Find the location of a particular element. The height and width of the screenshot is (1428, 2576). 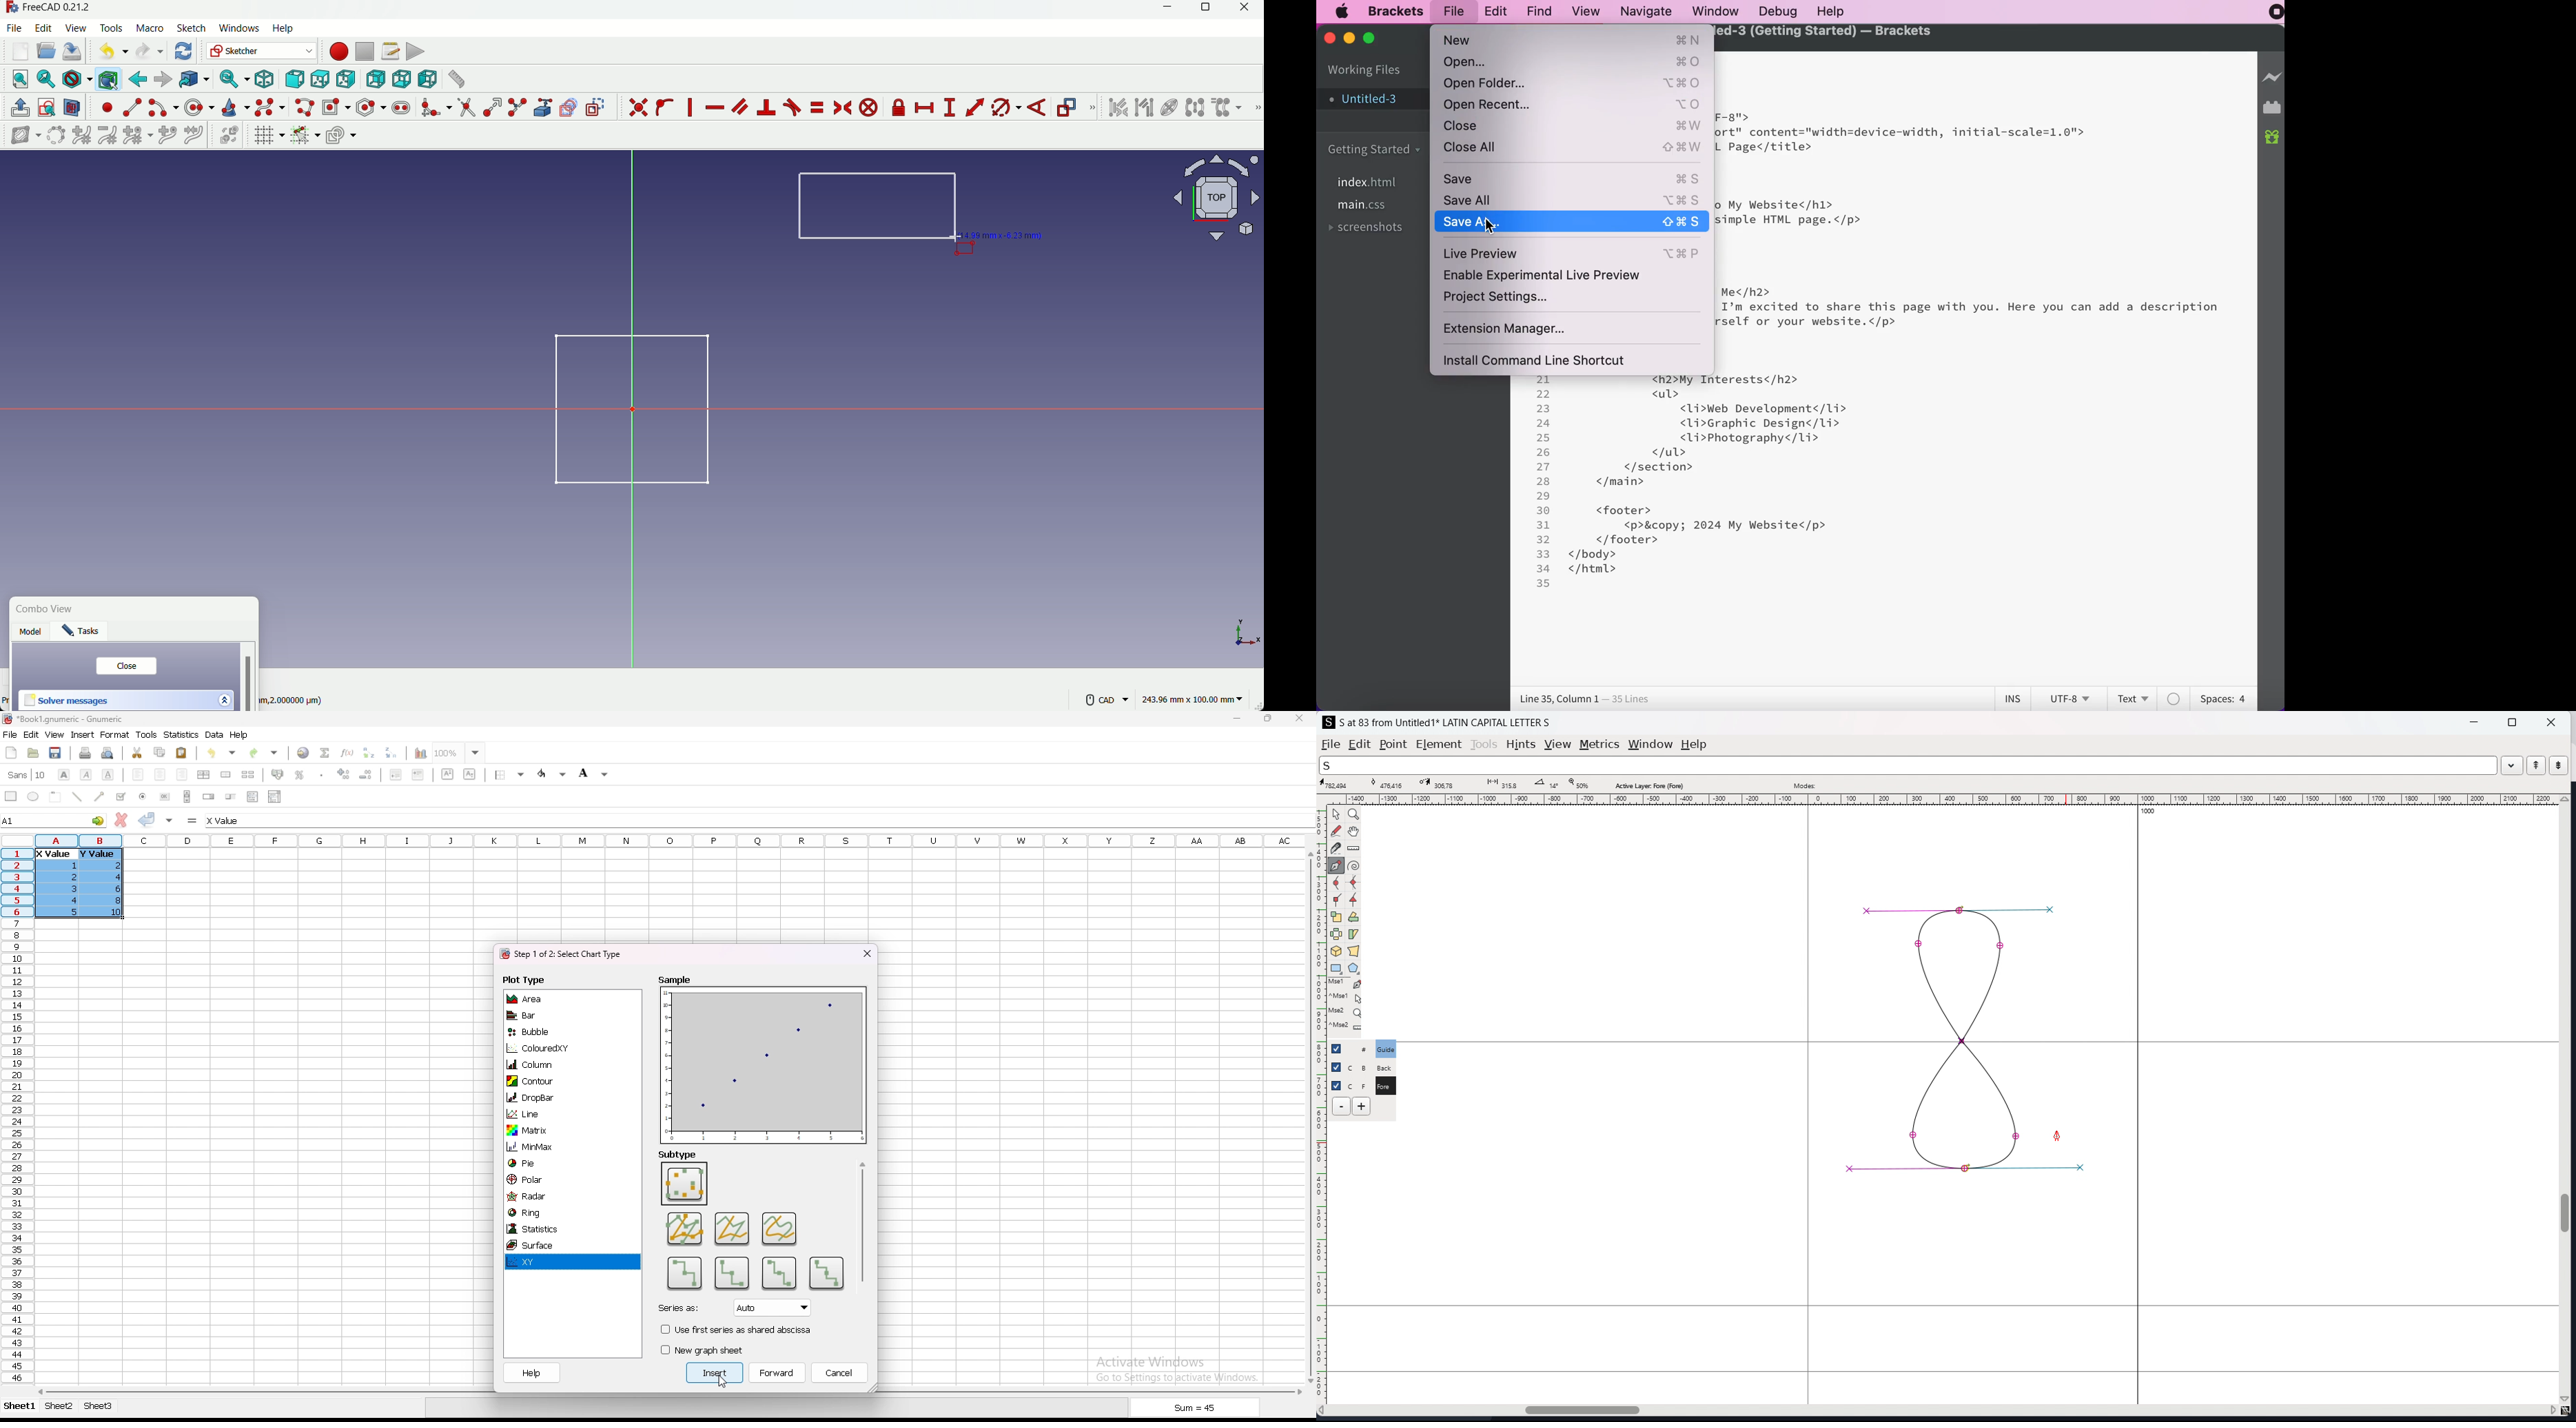

switch virtual space is located at coordinates (230, 136).